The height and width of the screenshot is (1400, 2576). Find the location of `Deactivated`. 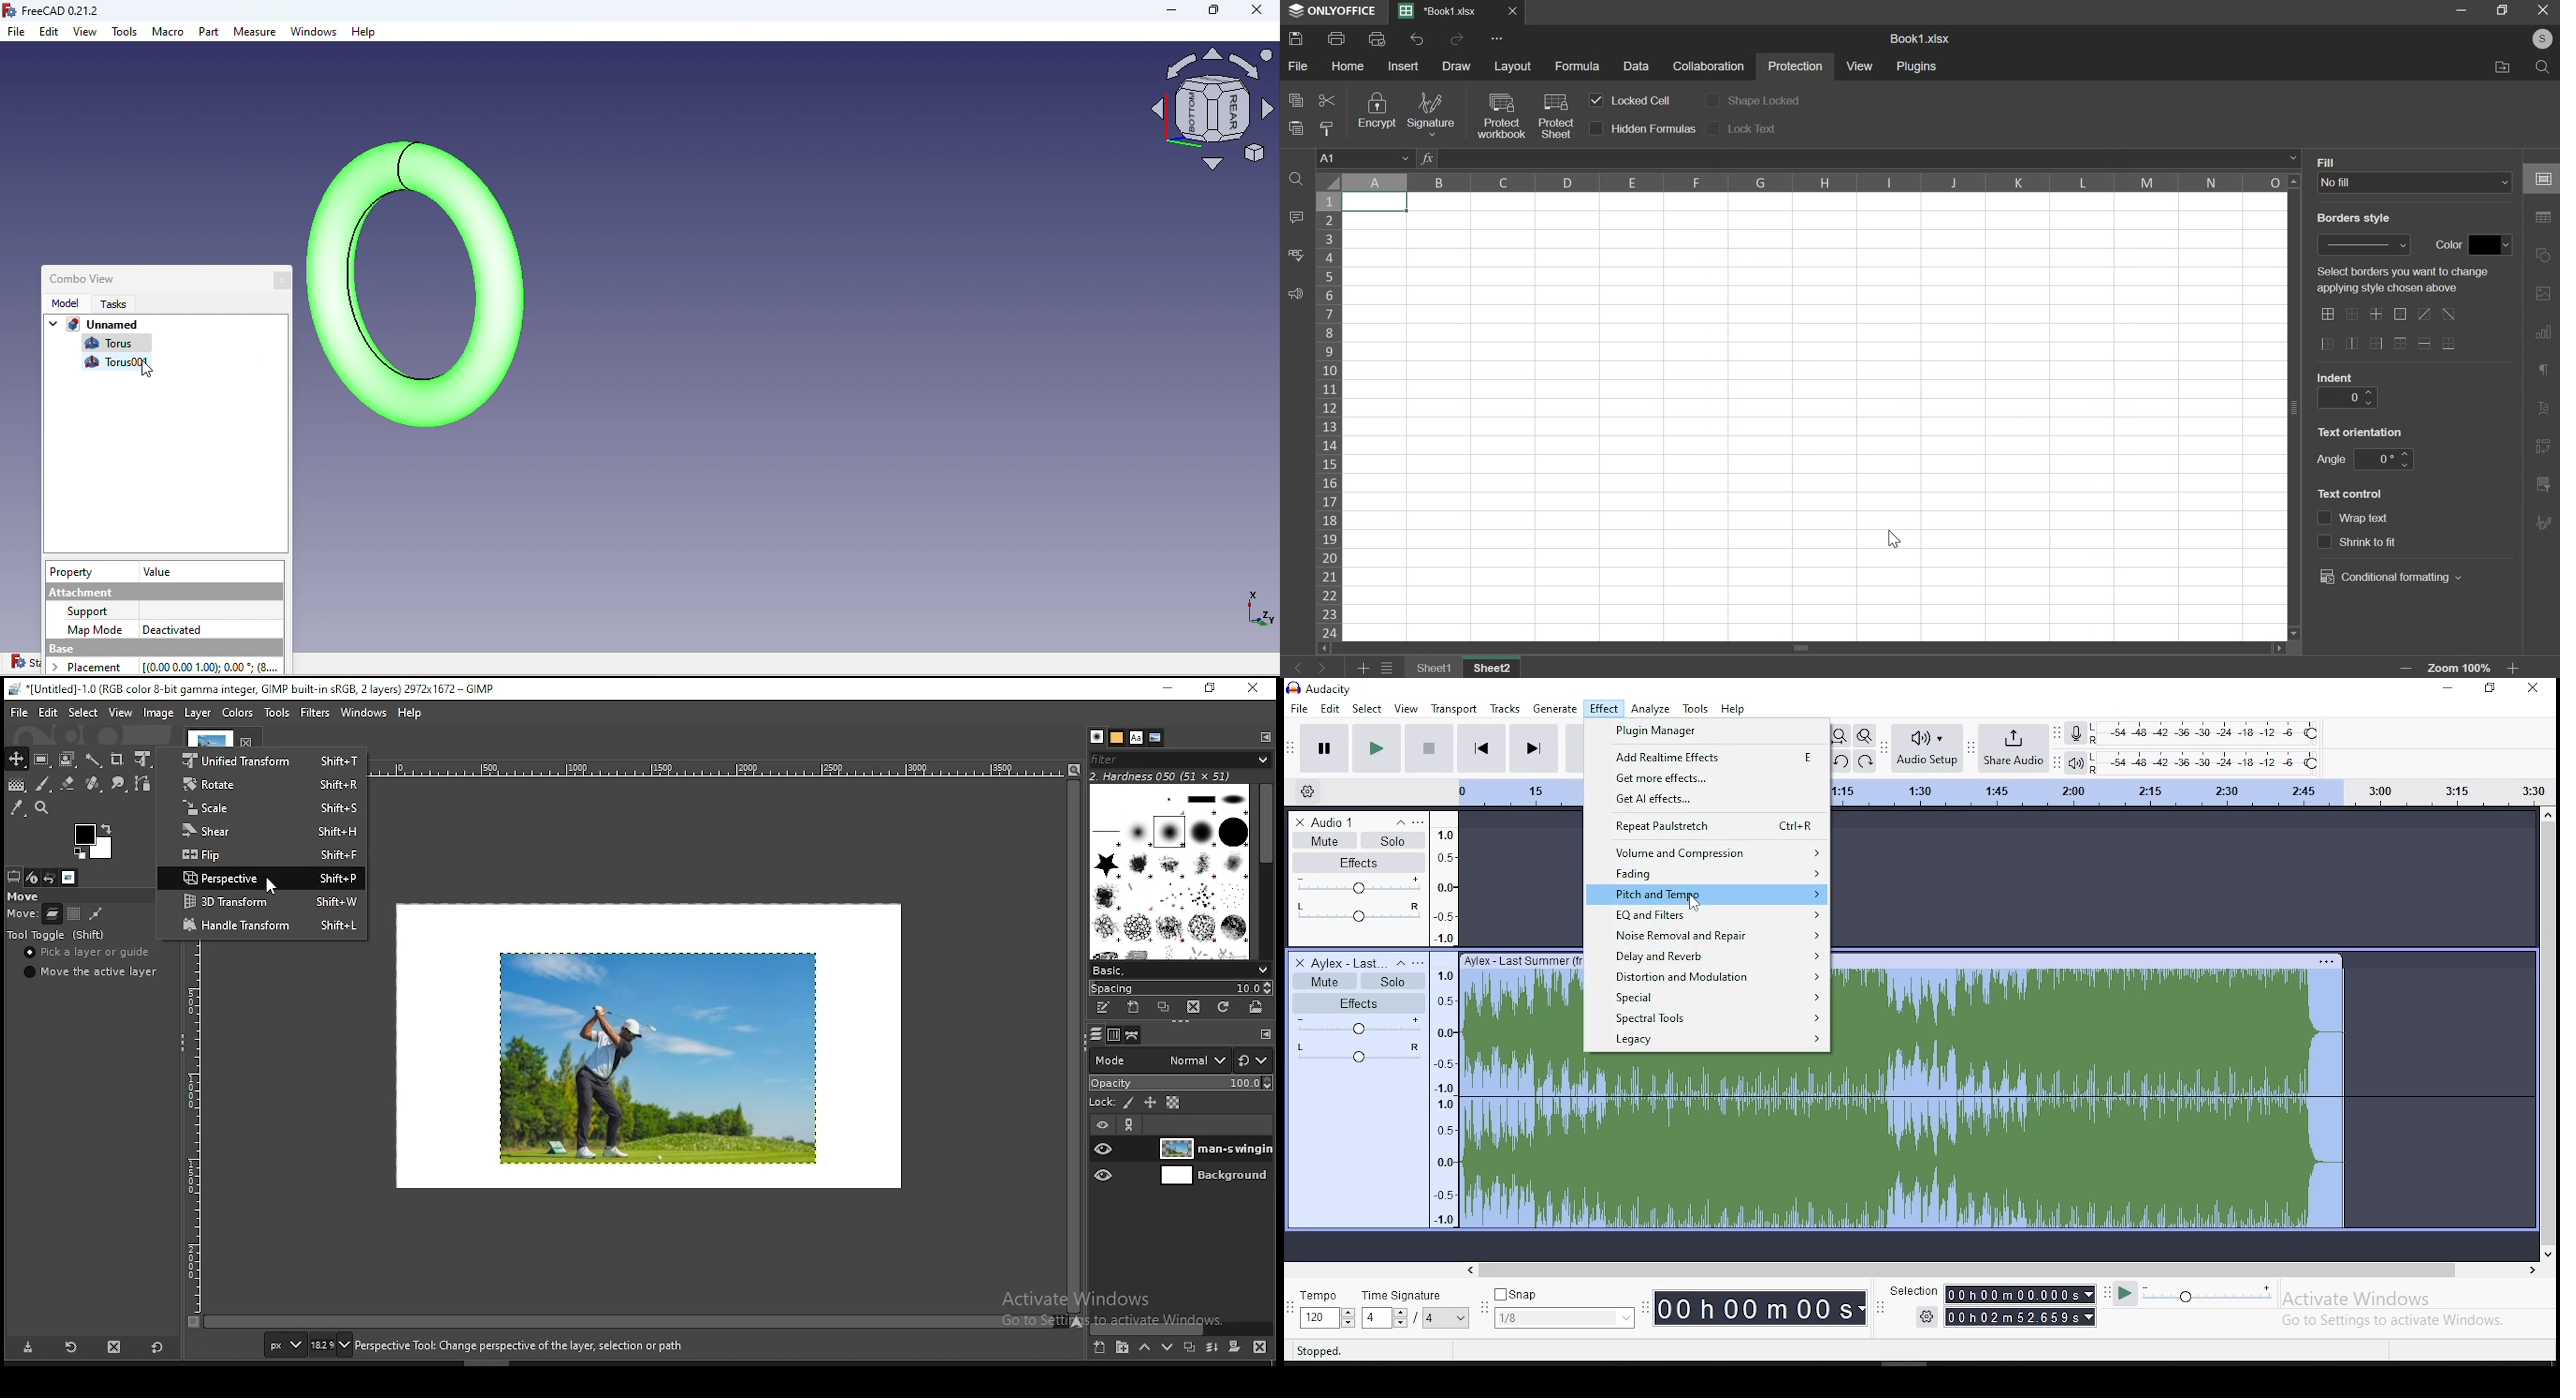

Deactivated is located at coordinates (171, 628).